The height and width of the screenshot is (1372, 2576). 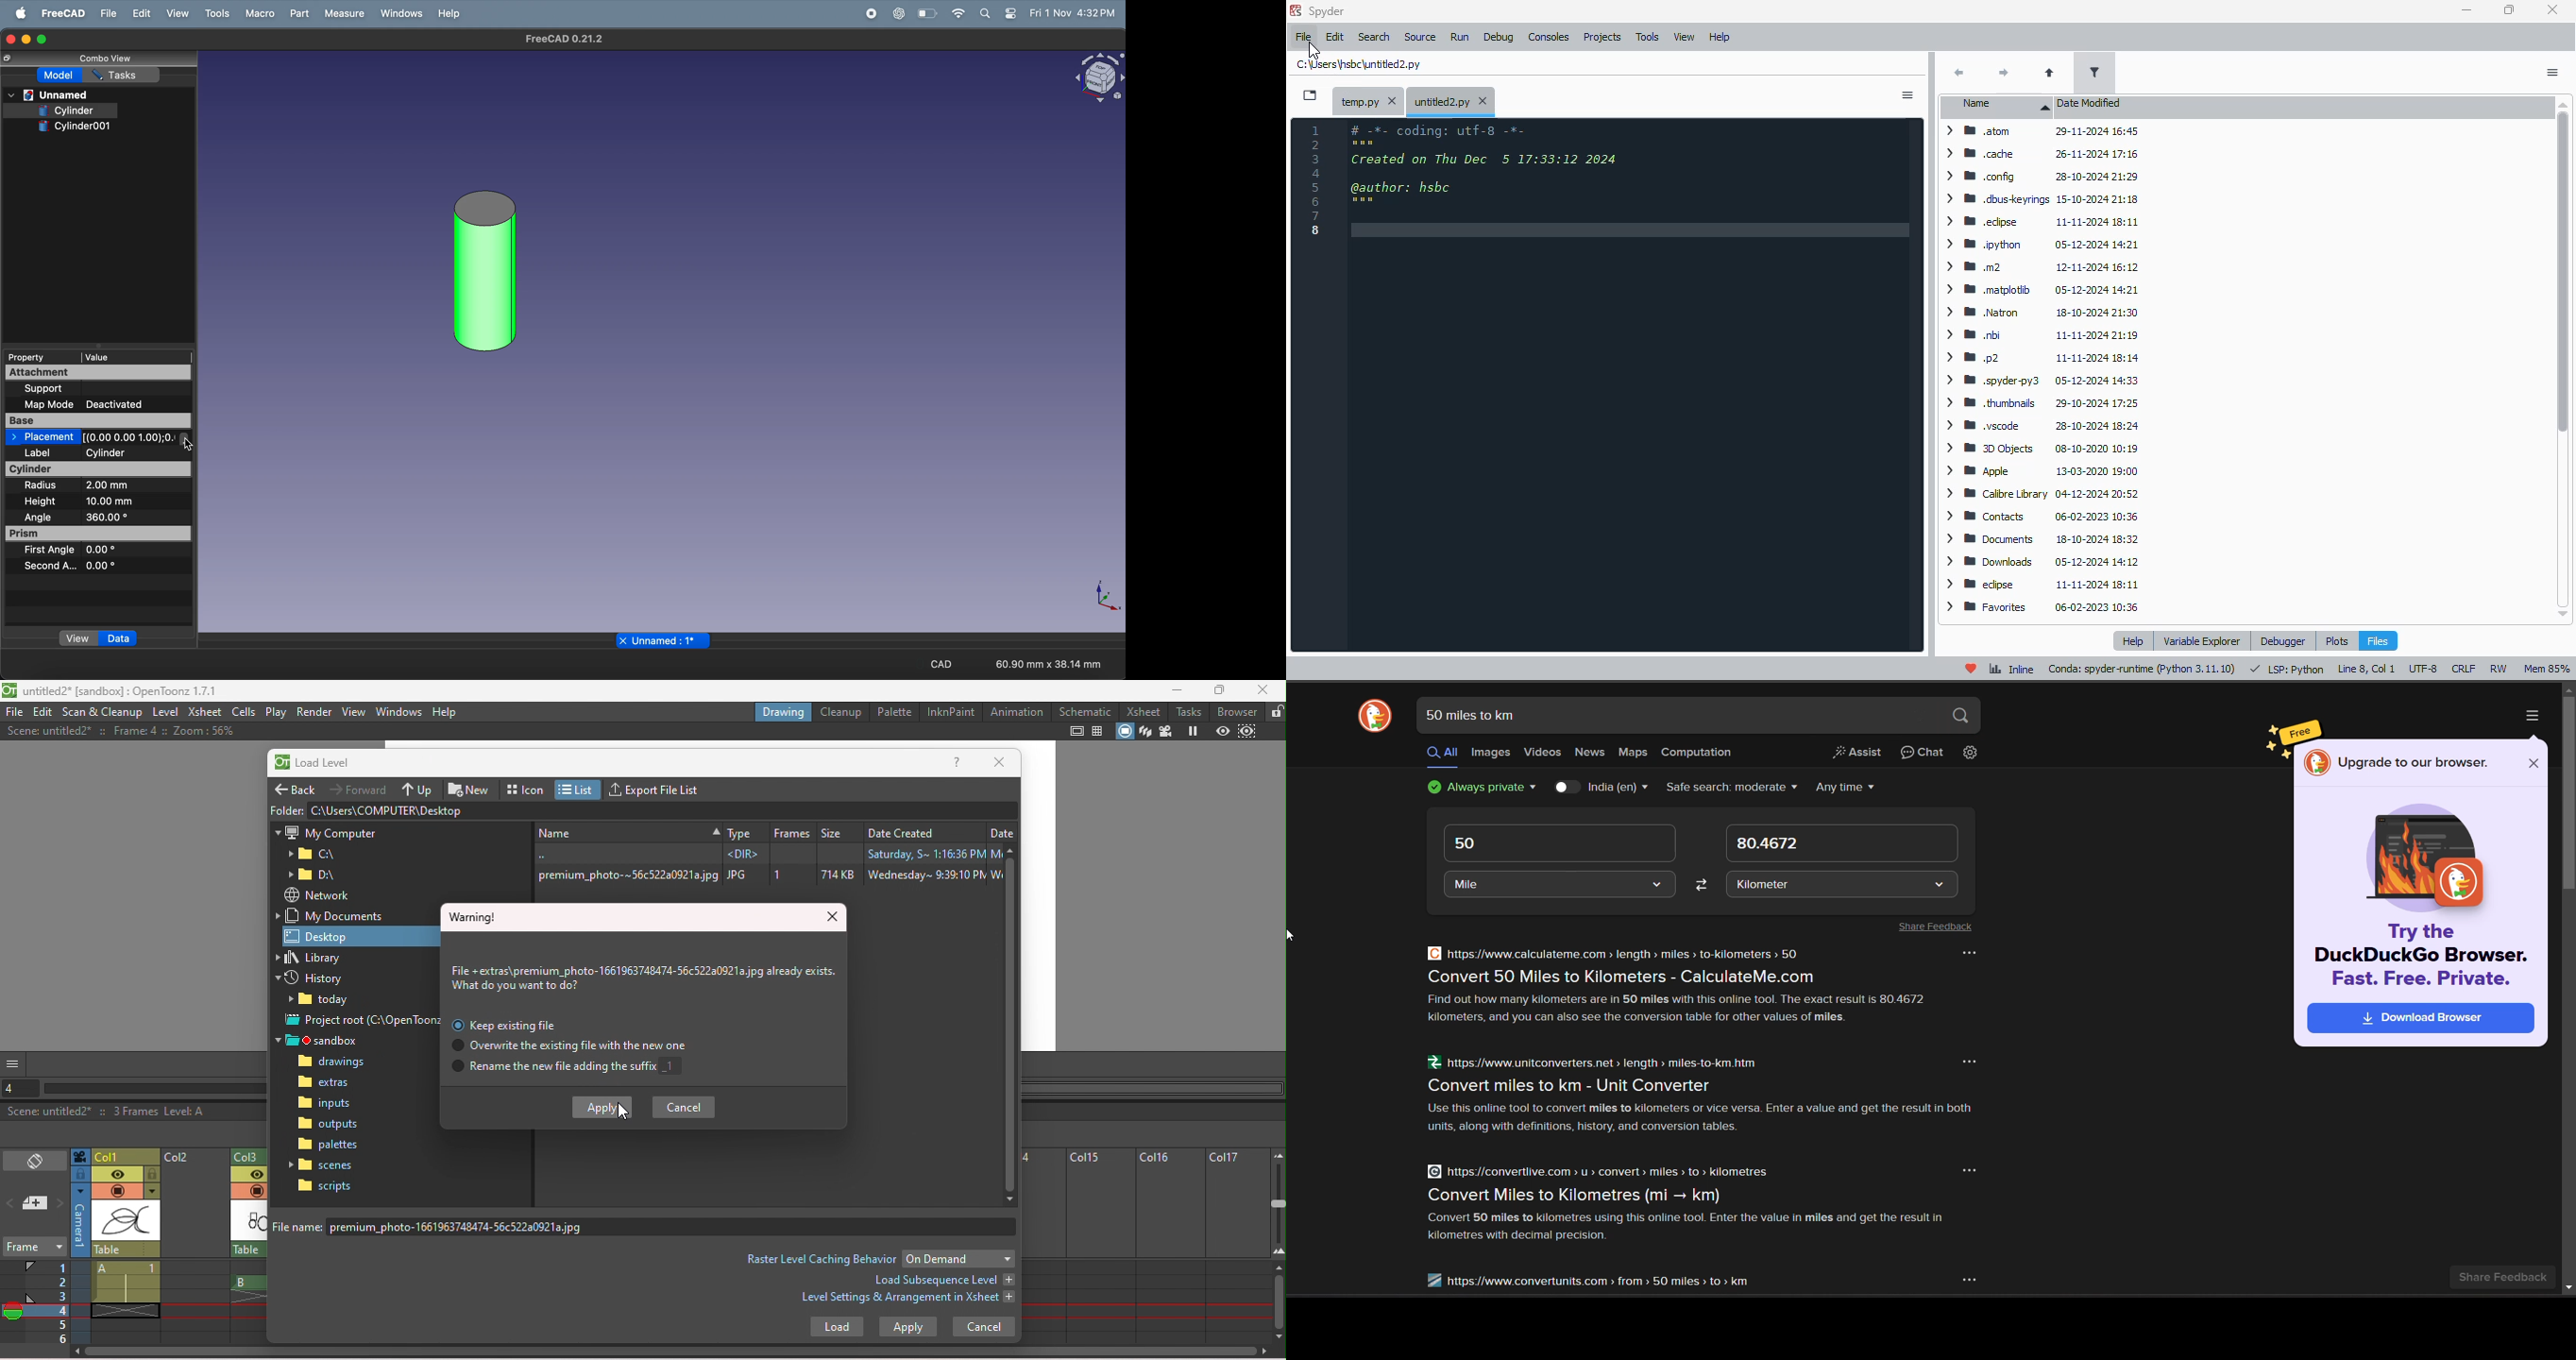 What do you see at coordinates (2039, 197) in the screenshot?
I see `> WM .dbuskeyrings 15-10-2024 21:18` at bounding box center [2039, 197].